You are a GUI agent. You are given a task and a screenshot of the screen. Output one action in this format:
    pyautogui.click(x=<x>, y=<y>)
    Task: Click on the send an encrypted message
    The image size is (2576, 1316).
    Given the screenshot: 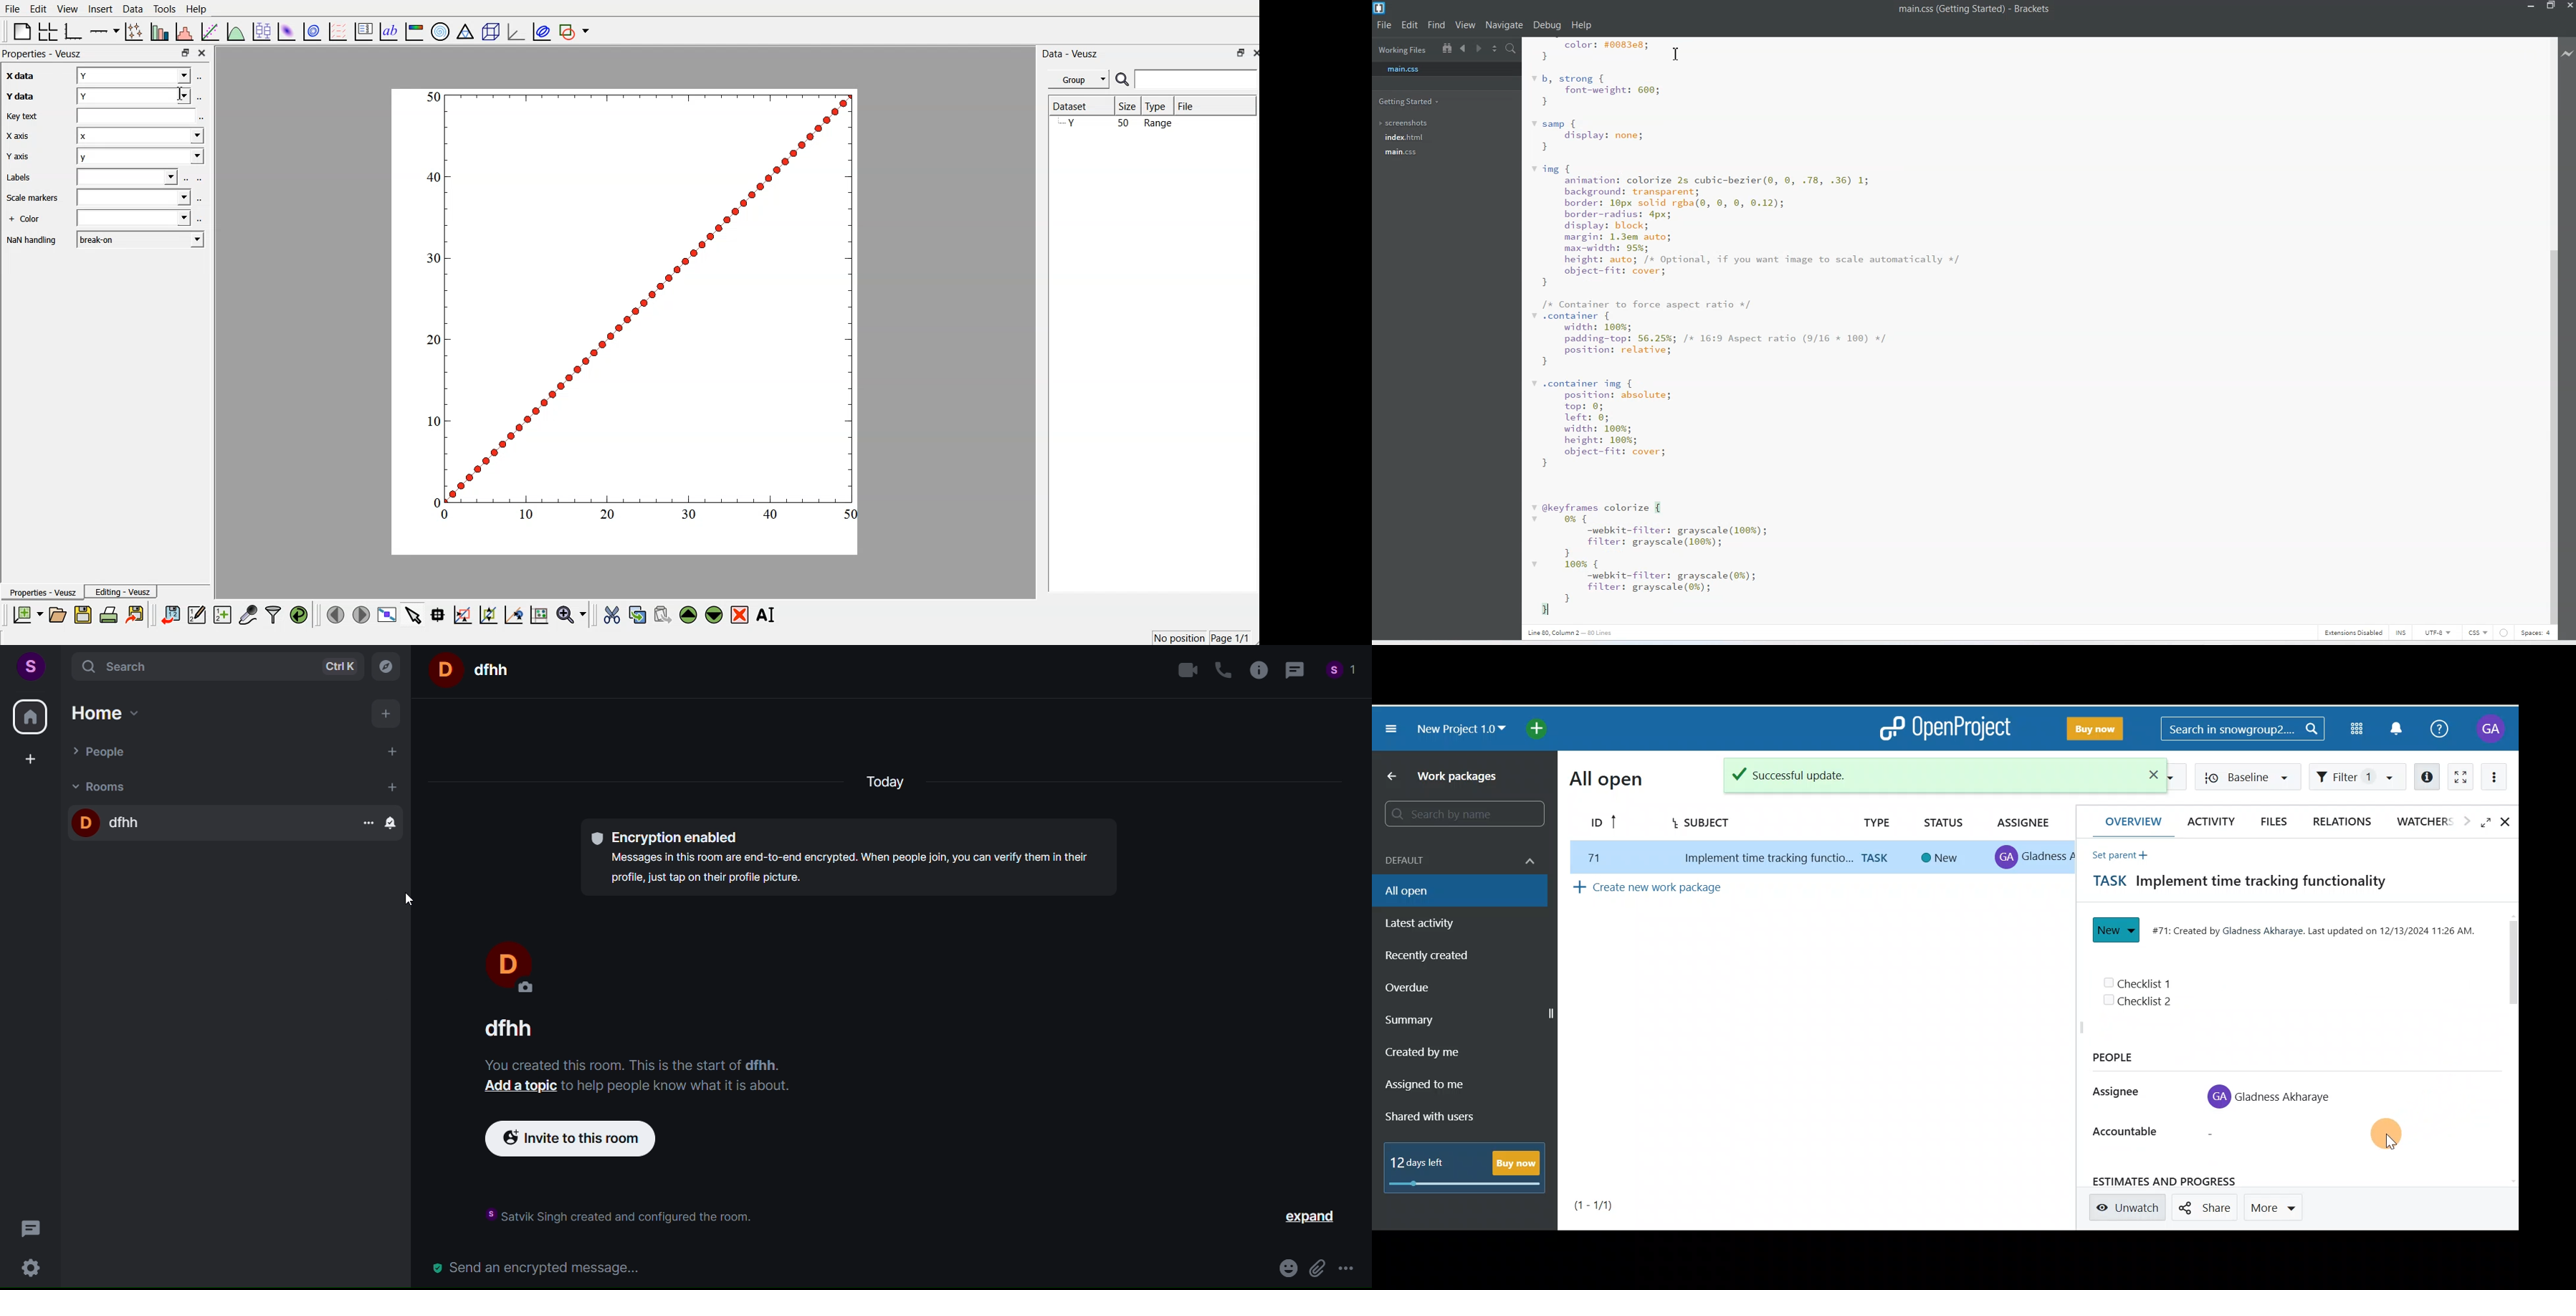 What is the action you would take?
    pyautogui.click(x=842, y=1267)
    